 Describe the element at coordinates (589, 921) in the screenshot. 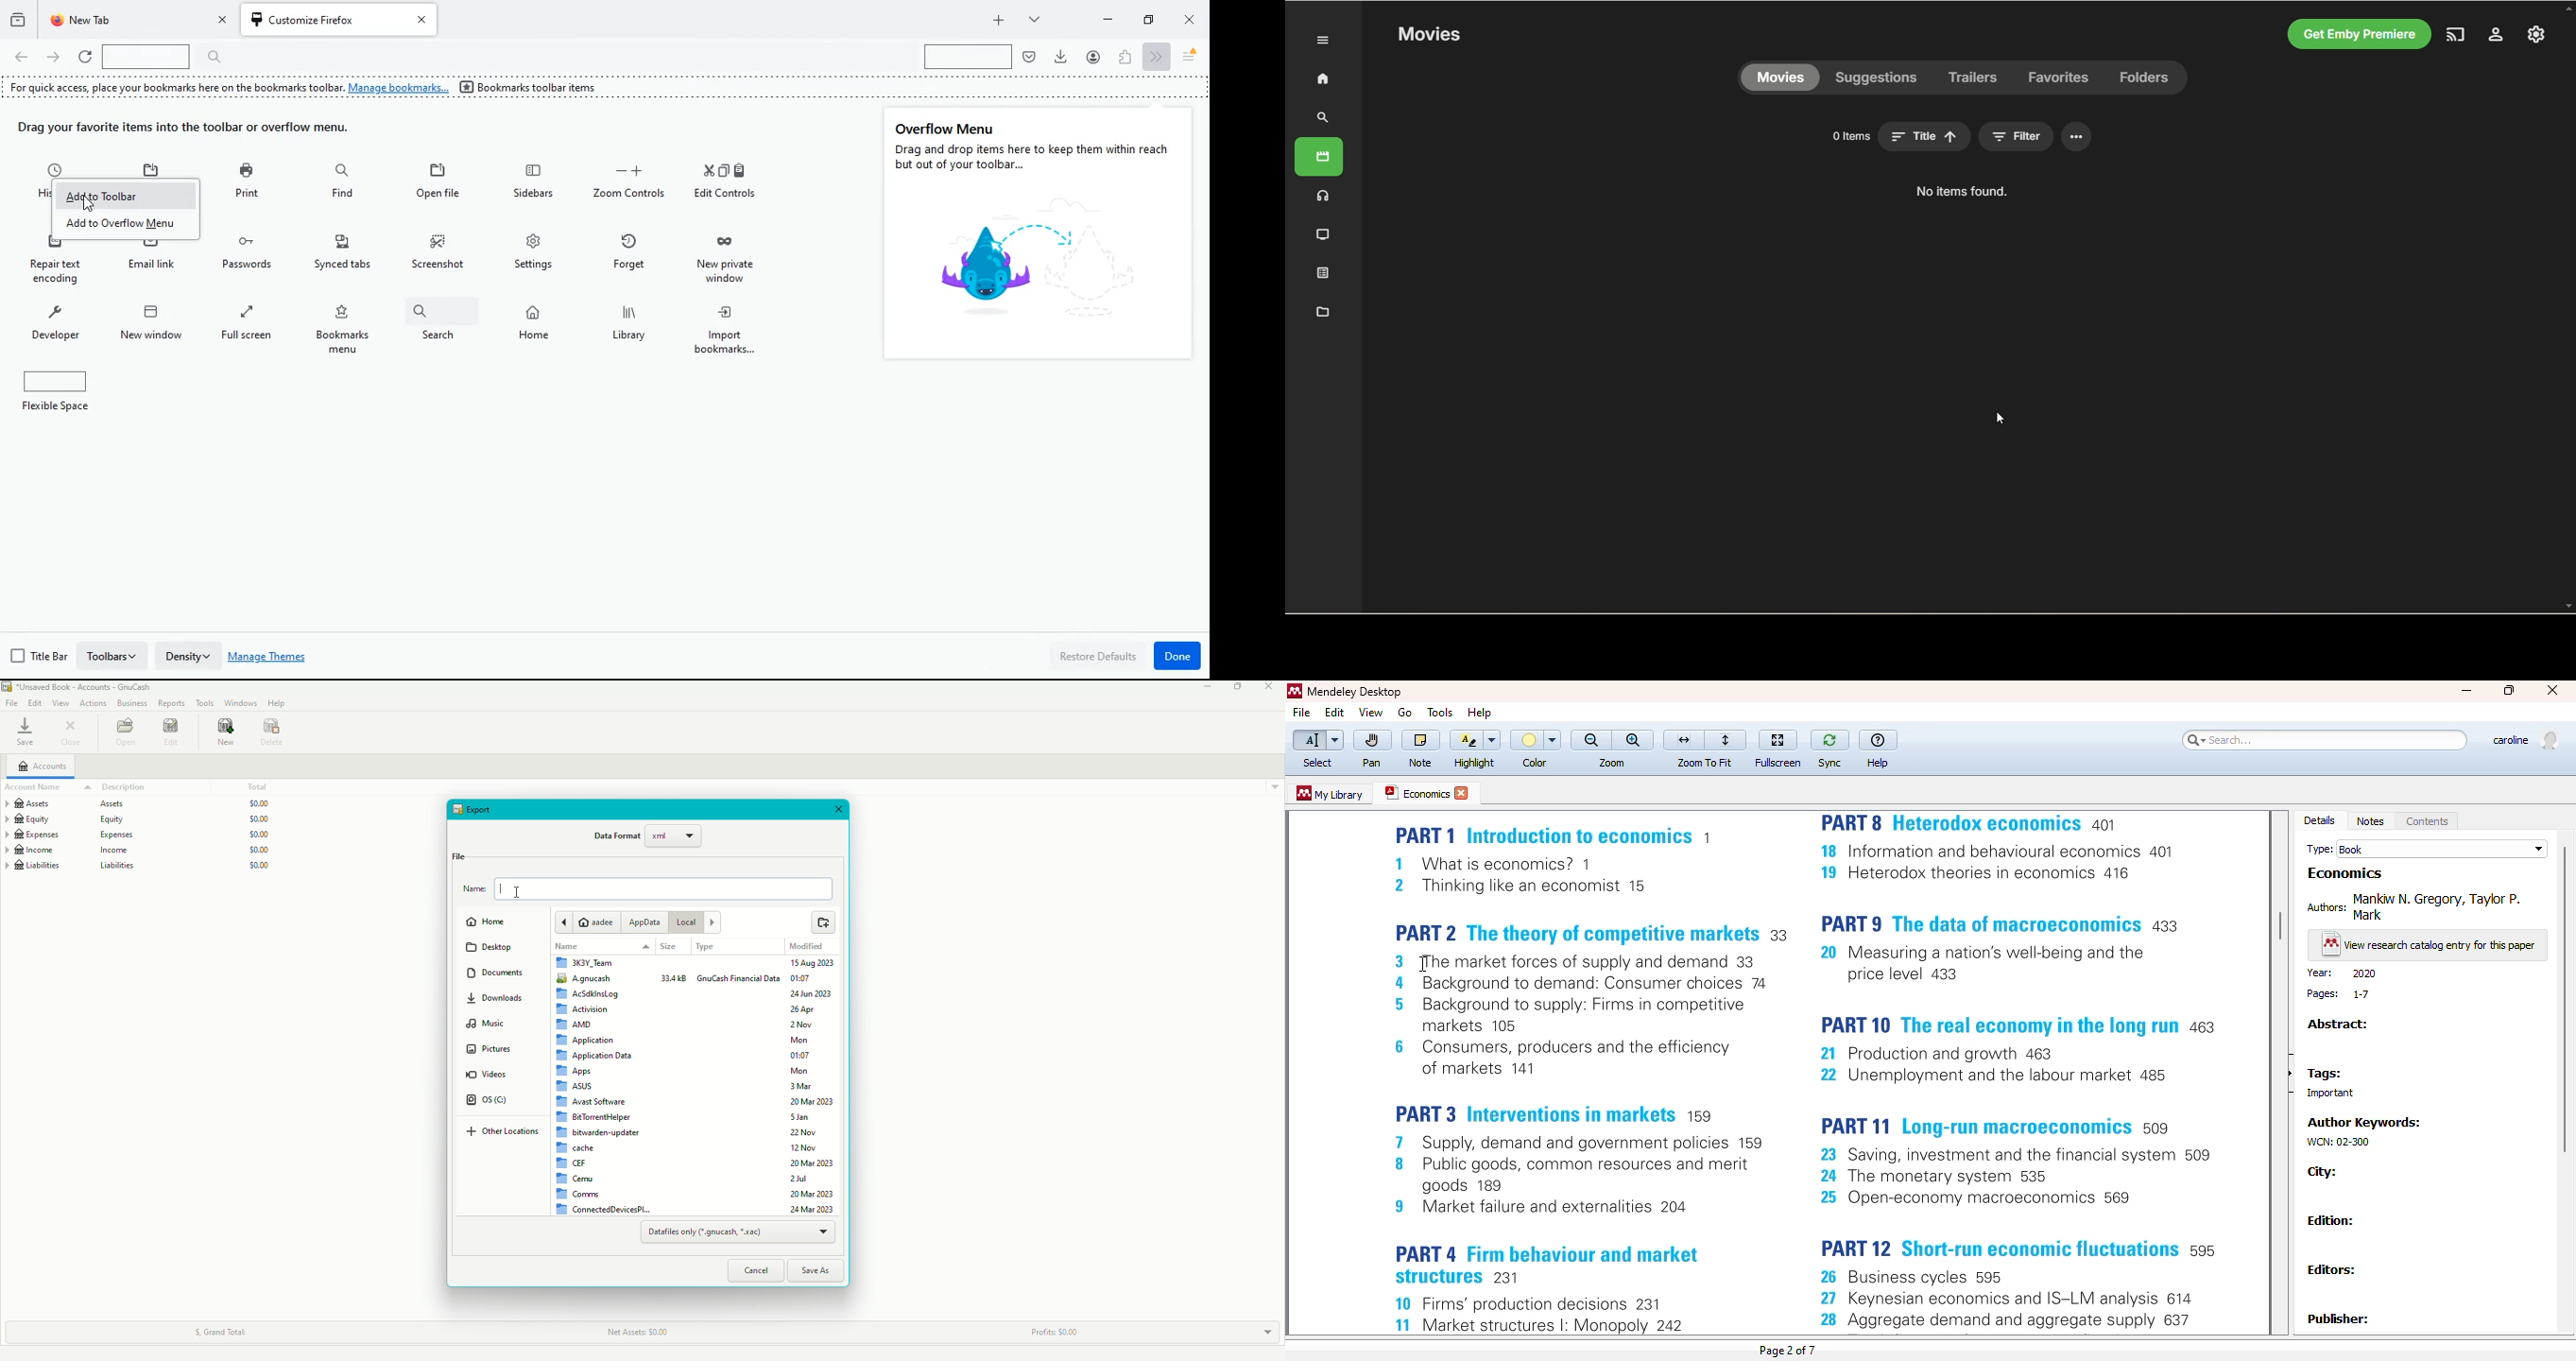

I see `aadee` at that location.